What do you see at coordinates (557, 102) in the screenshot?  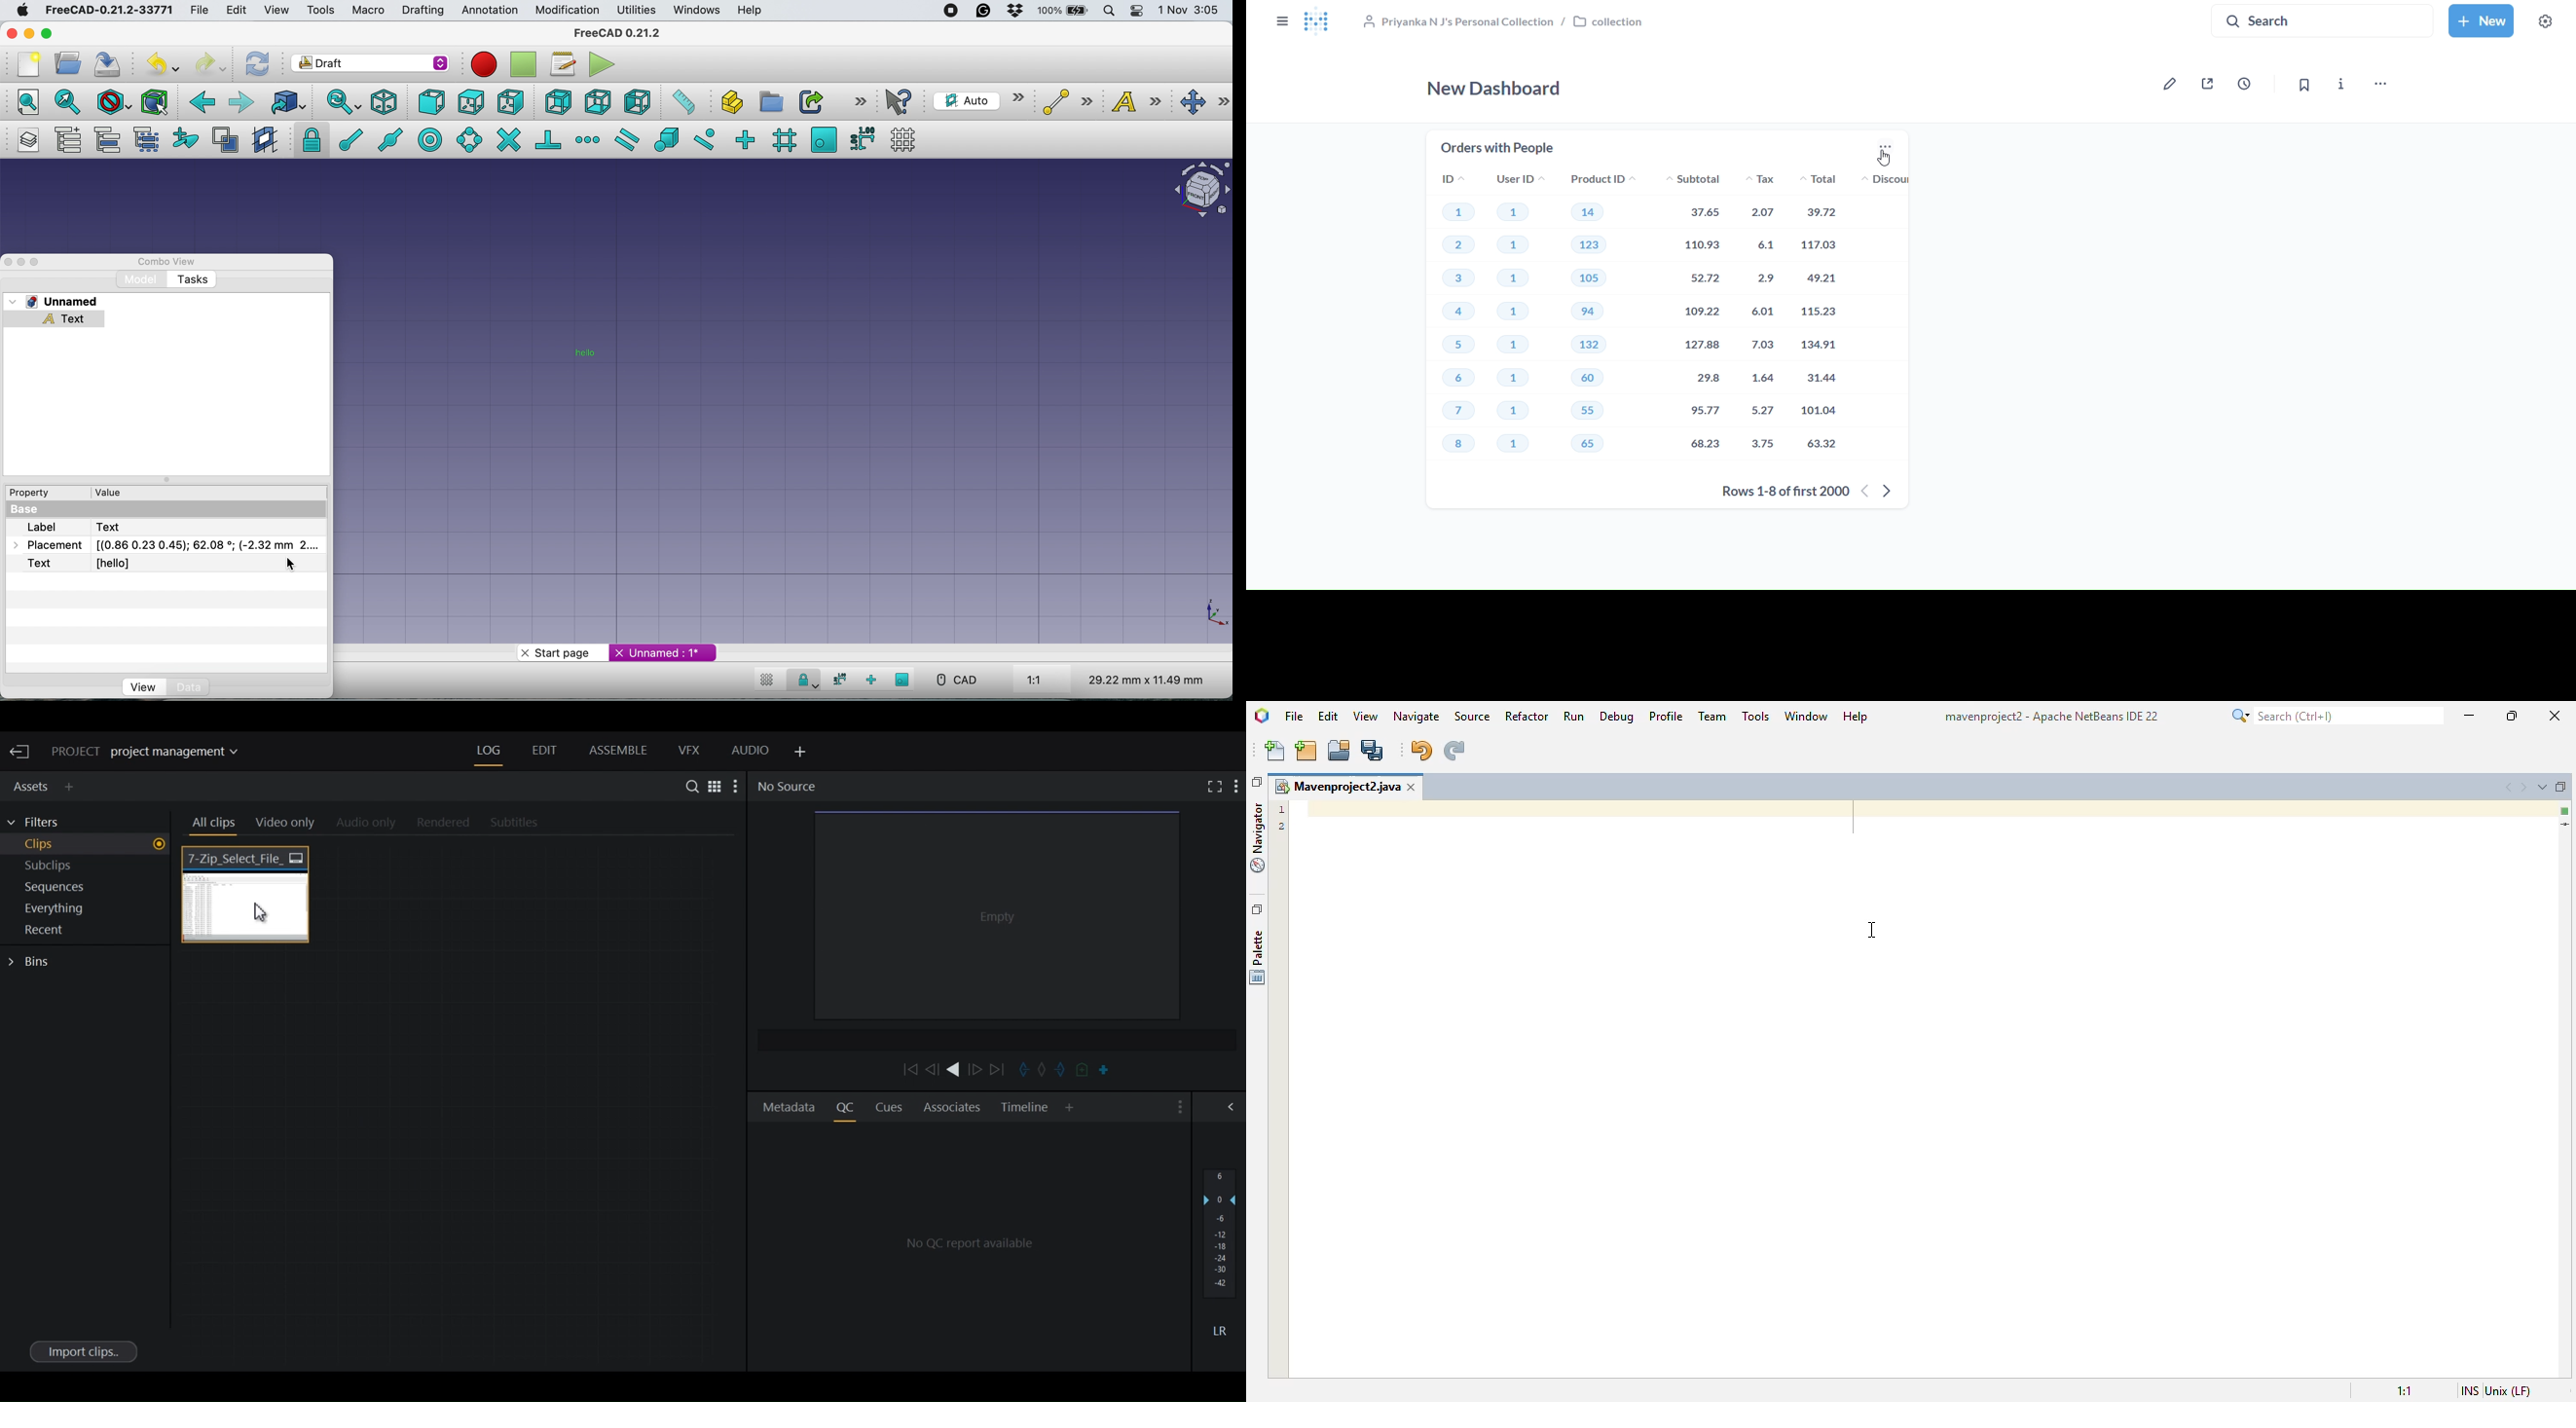 I see `rear` at bounding box center [557, 102].